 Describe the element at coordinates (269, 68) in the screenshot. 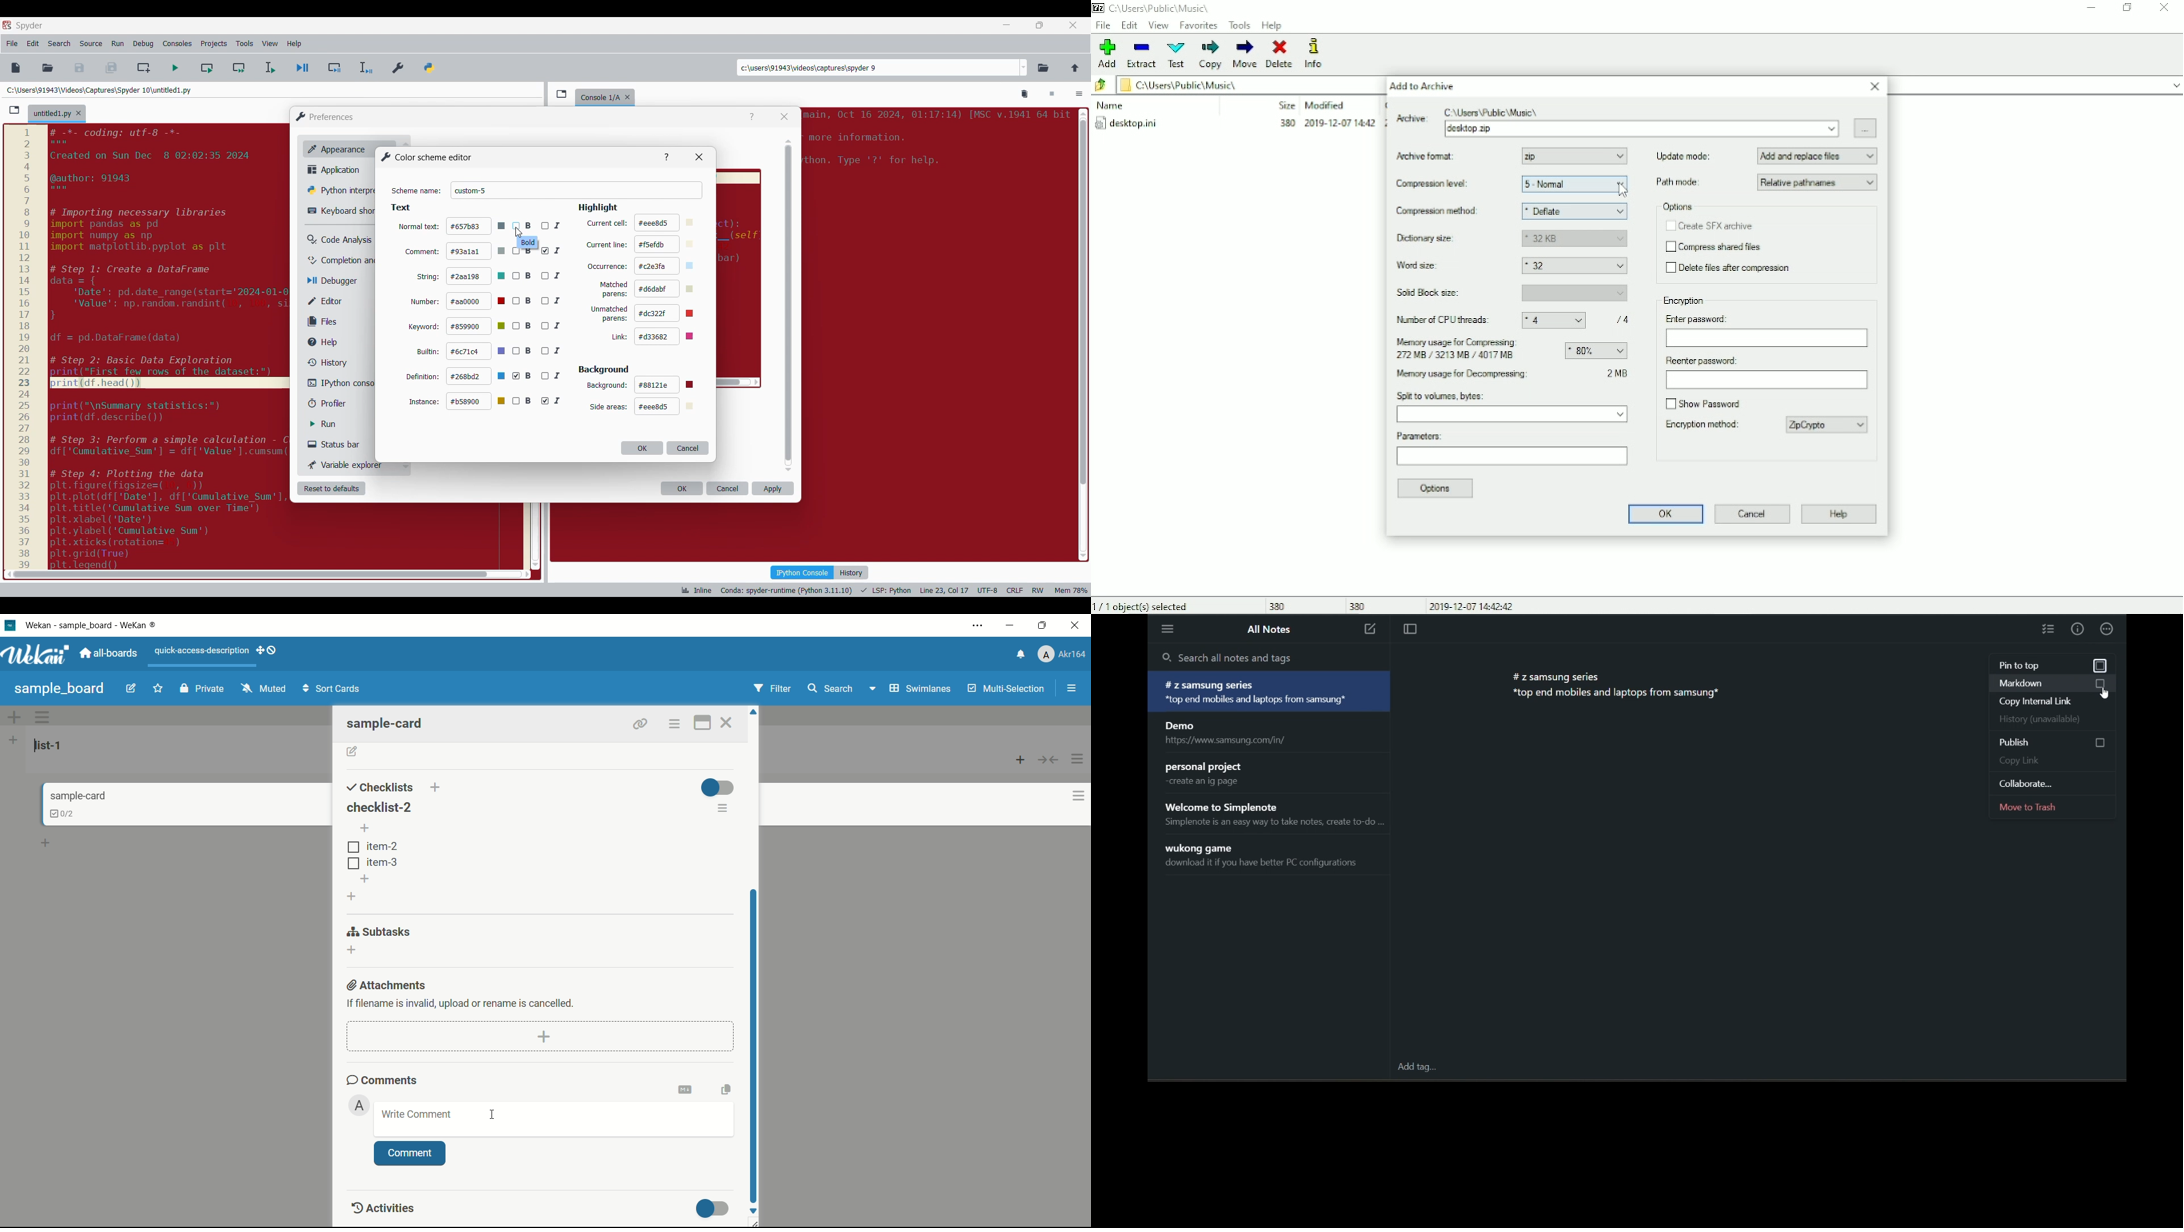

I see `Run selection/current line` at that location.